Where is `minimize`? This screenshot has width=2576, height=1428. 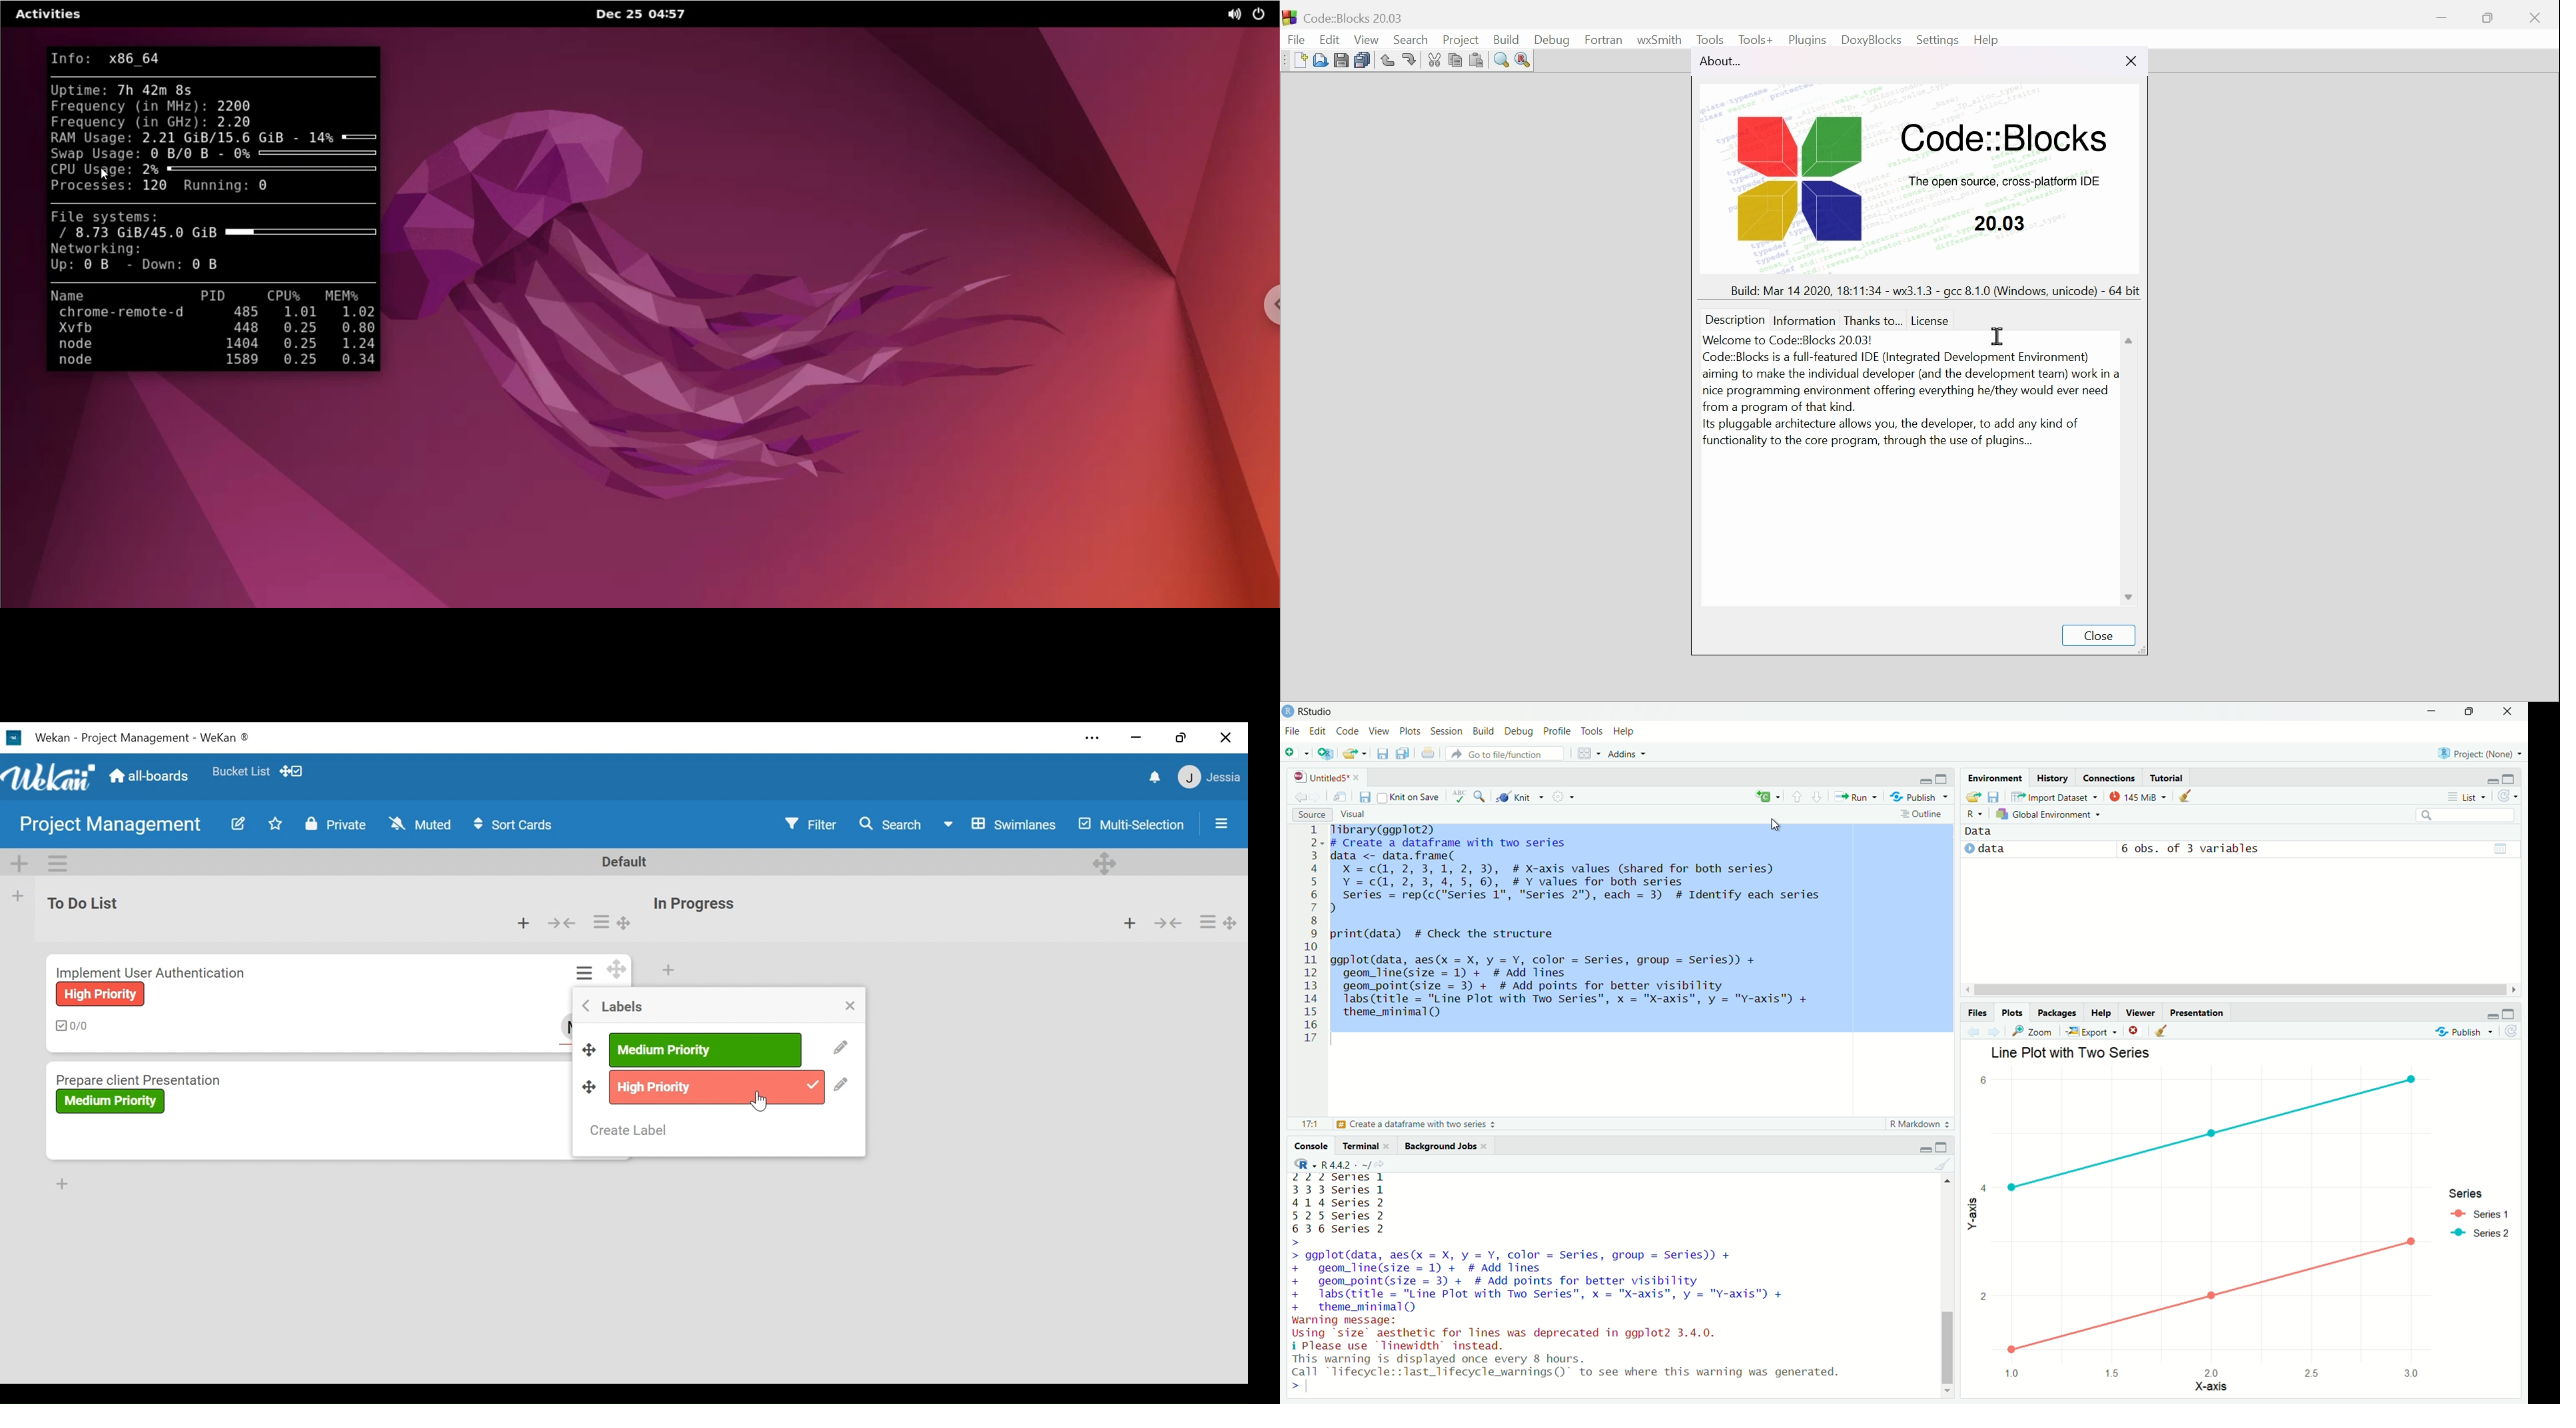
minimize is located at coordinates (2430, 711).